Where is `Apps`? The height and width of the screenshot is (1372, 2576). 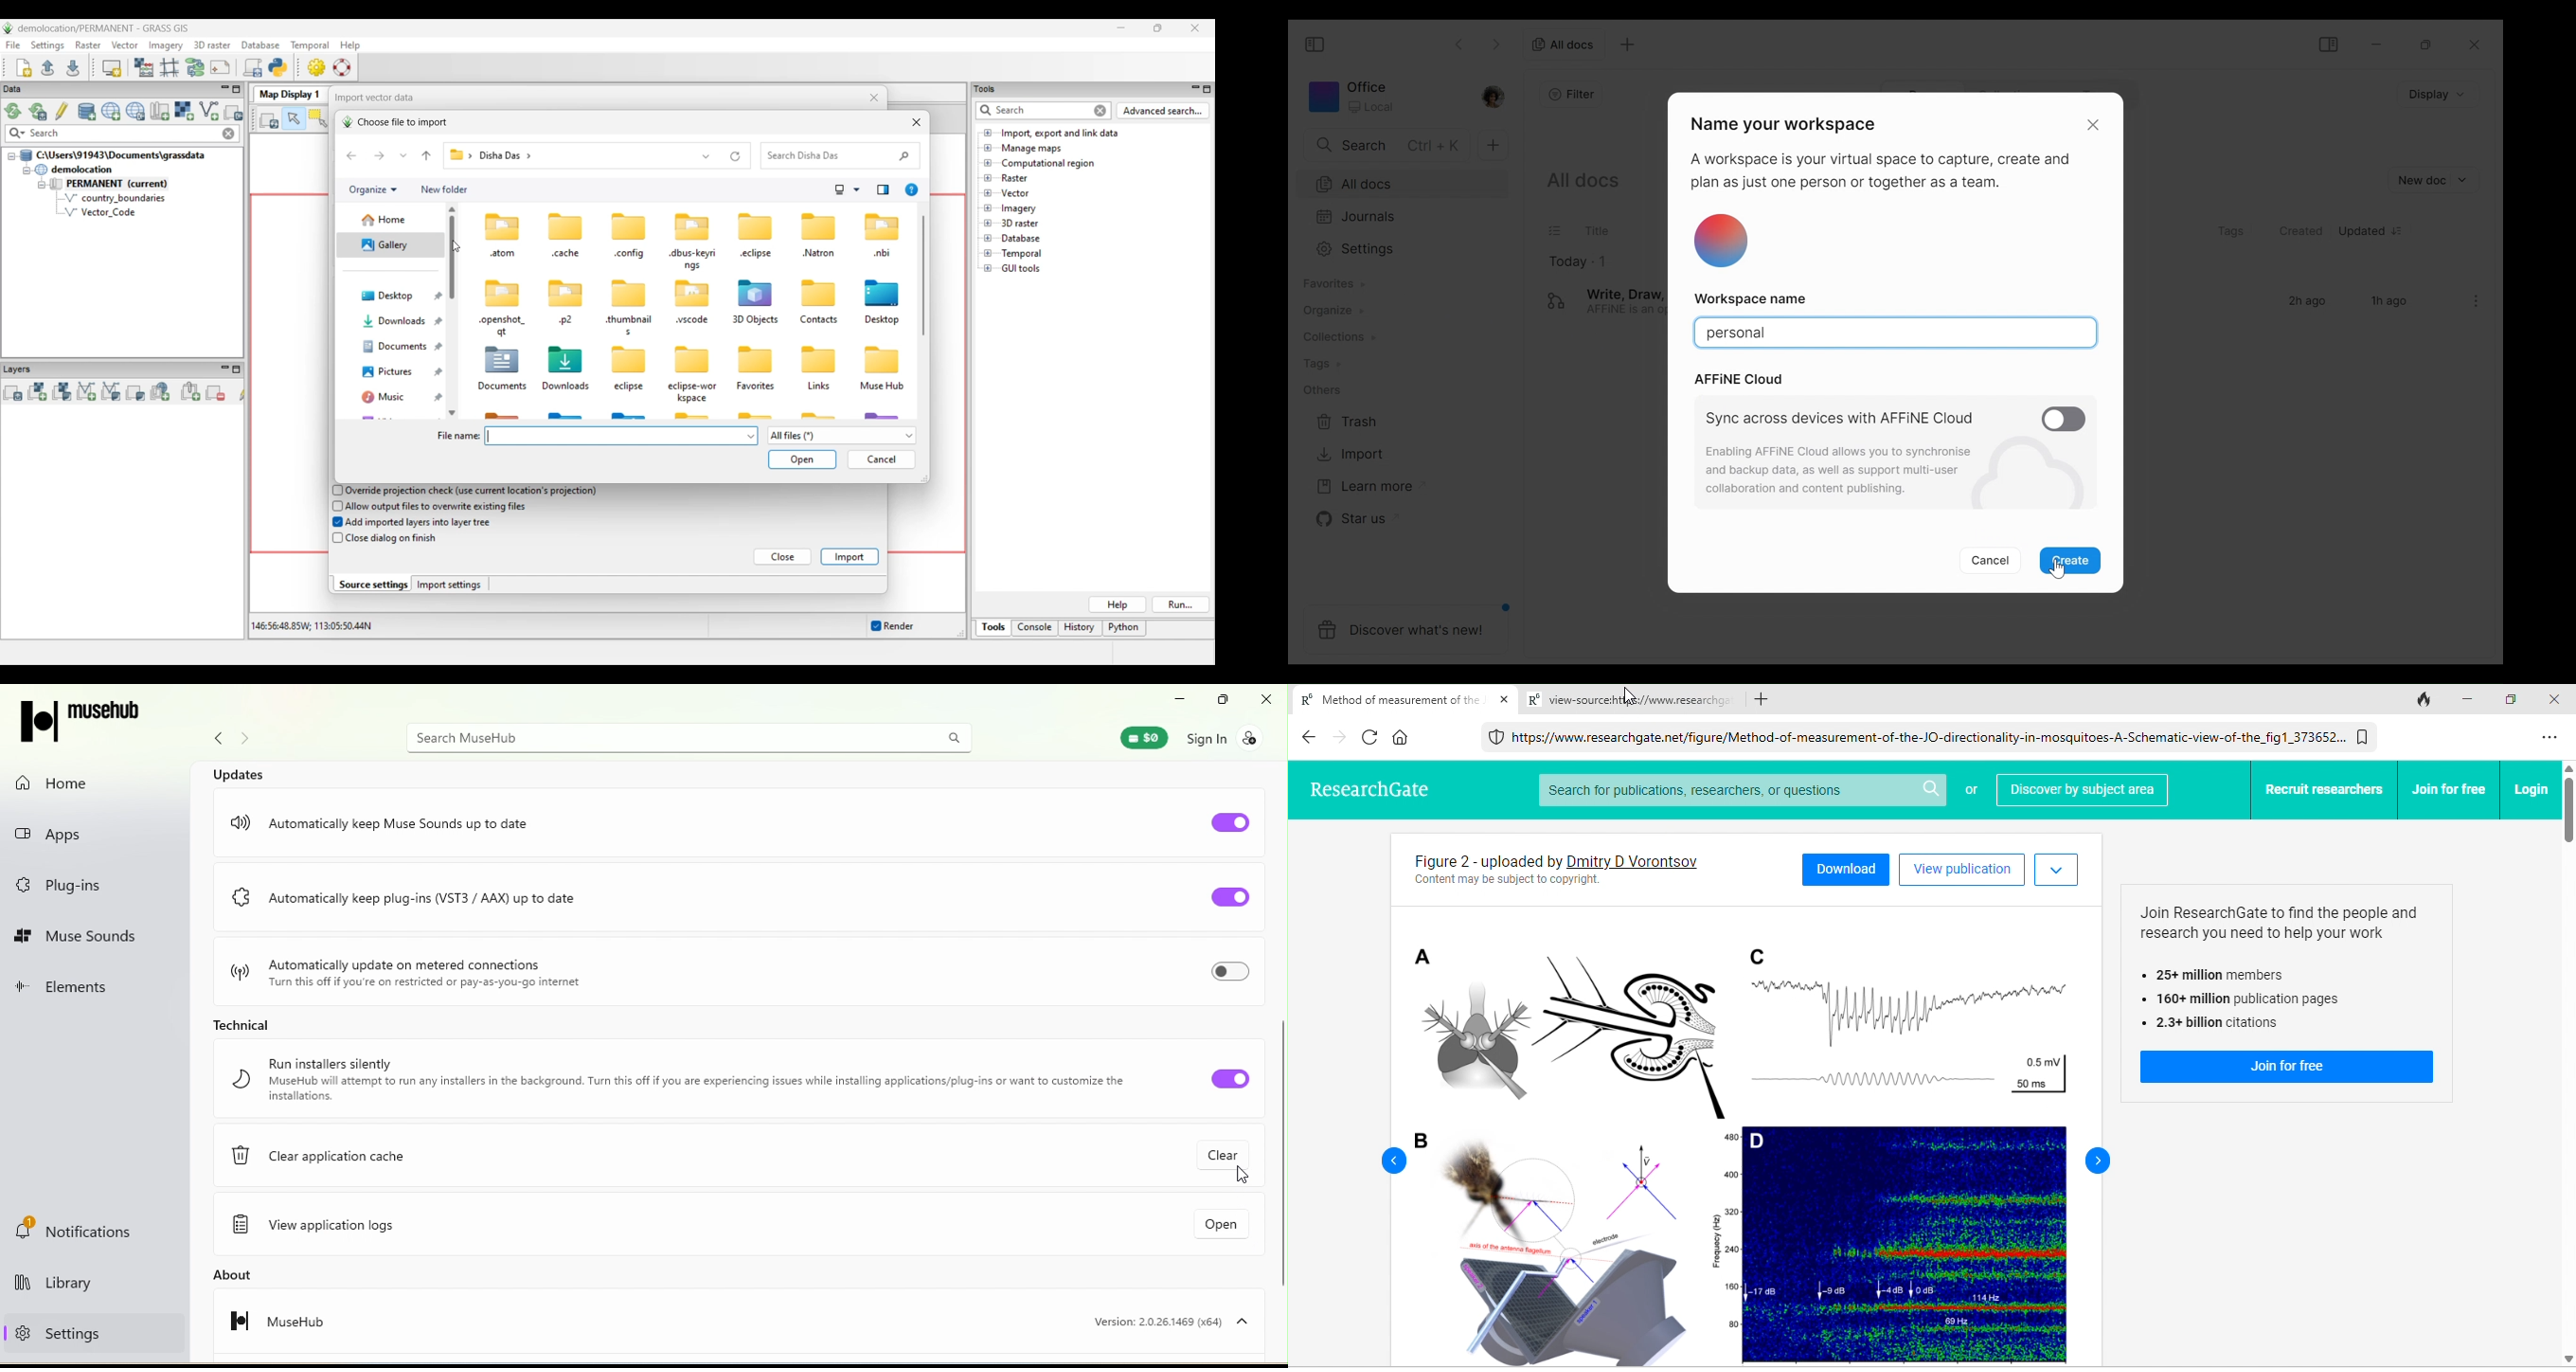 Apps is located at coordinates (74, 830).